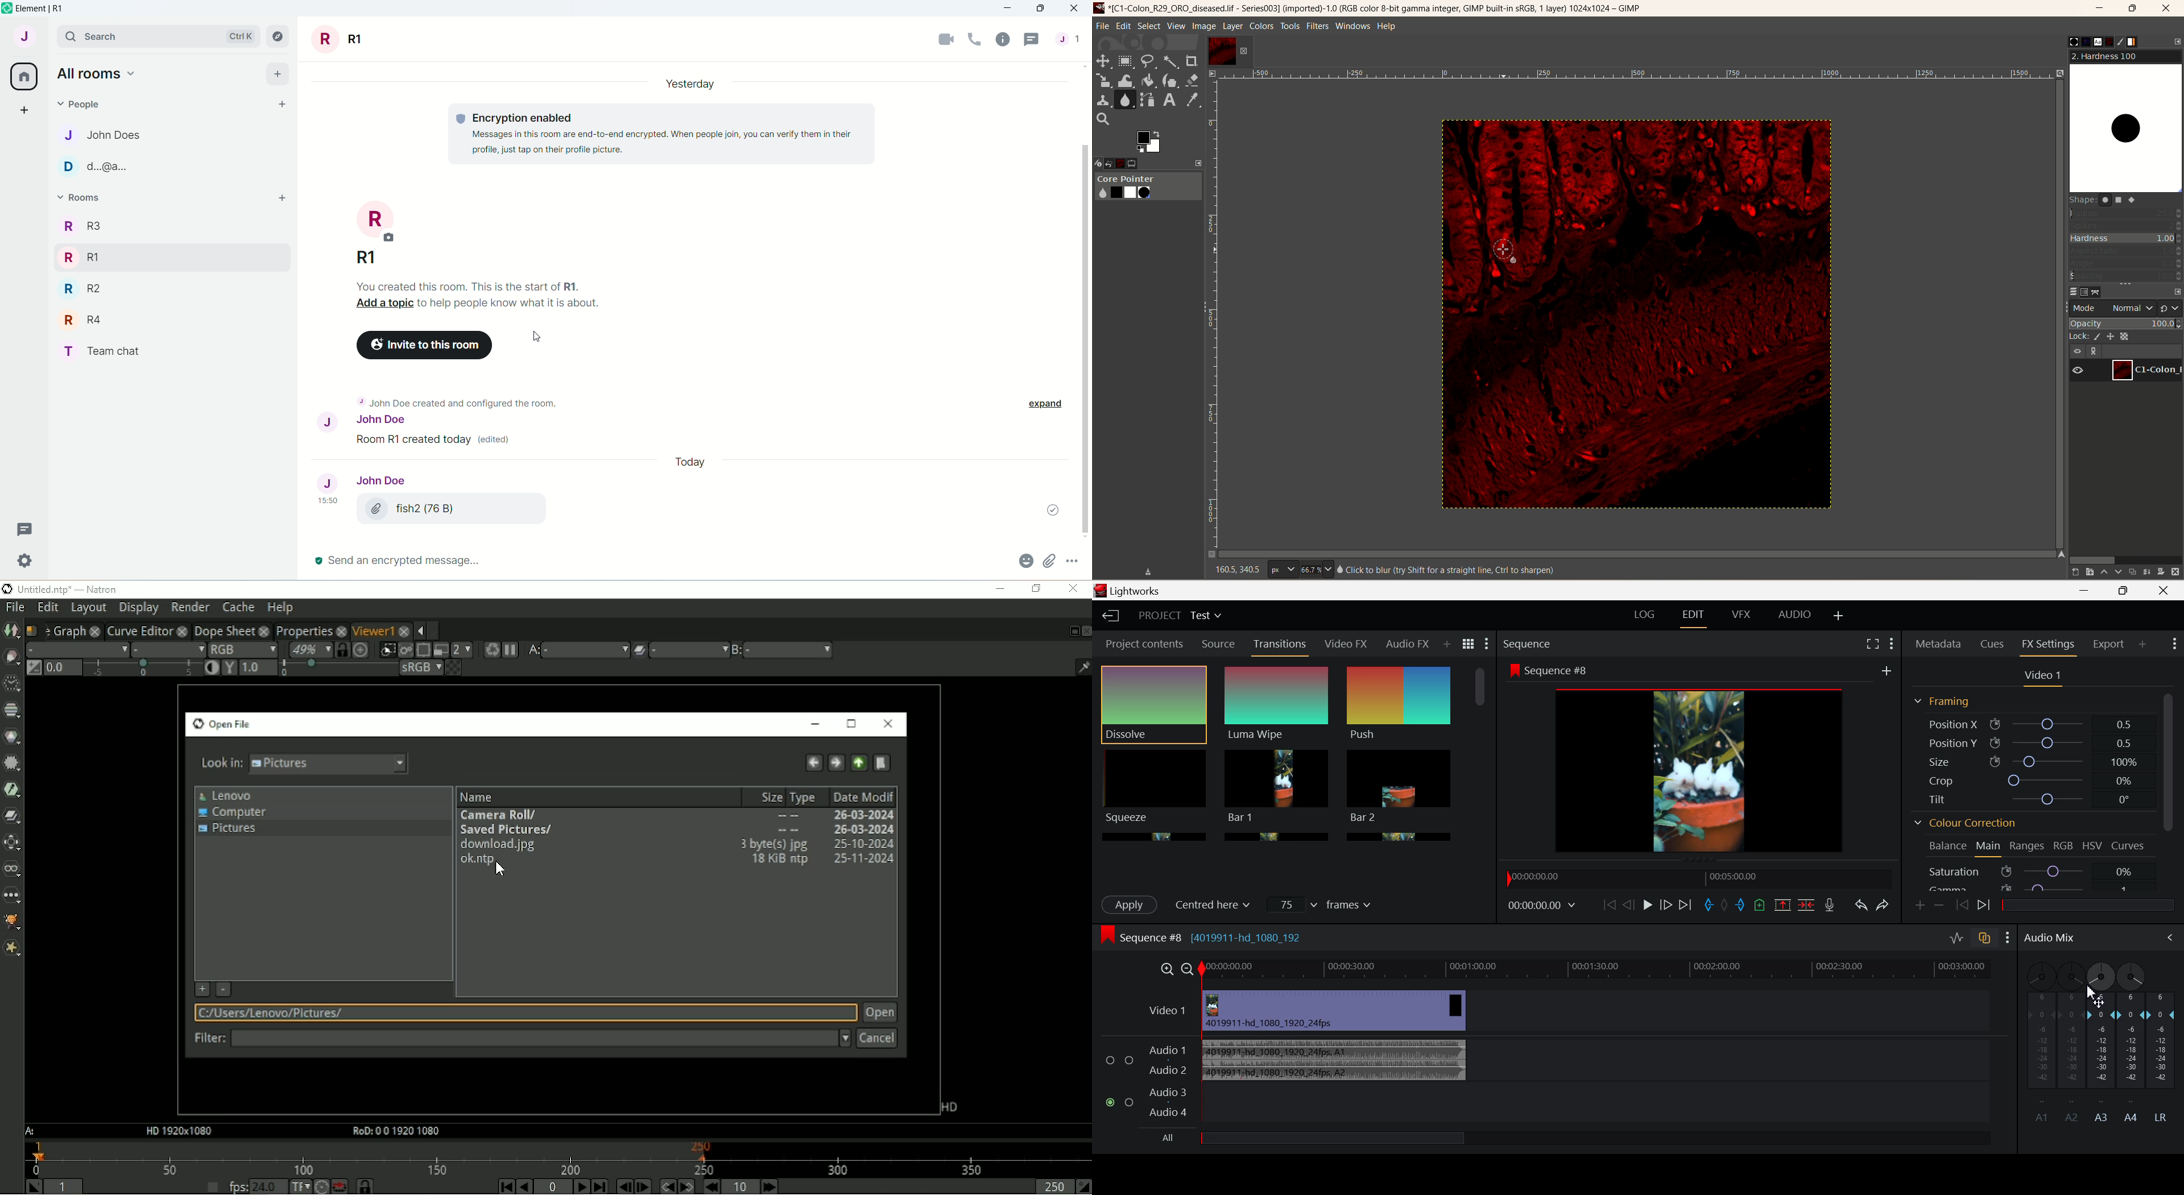 The width and height of the screenshot is (2184, 1204). Describe the element at coordinates (367, 481) in the screenshot. I see `John Doe` at that location.